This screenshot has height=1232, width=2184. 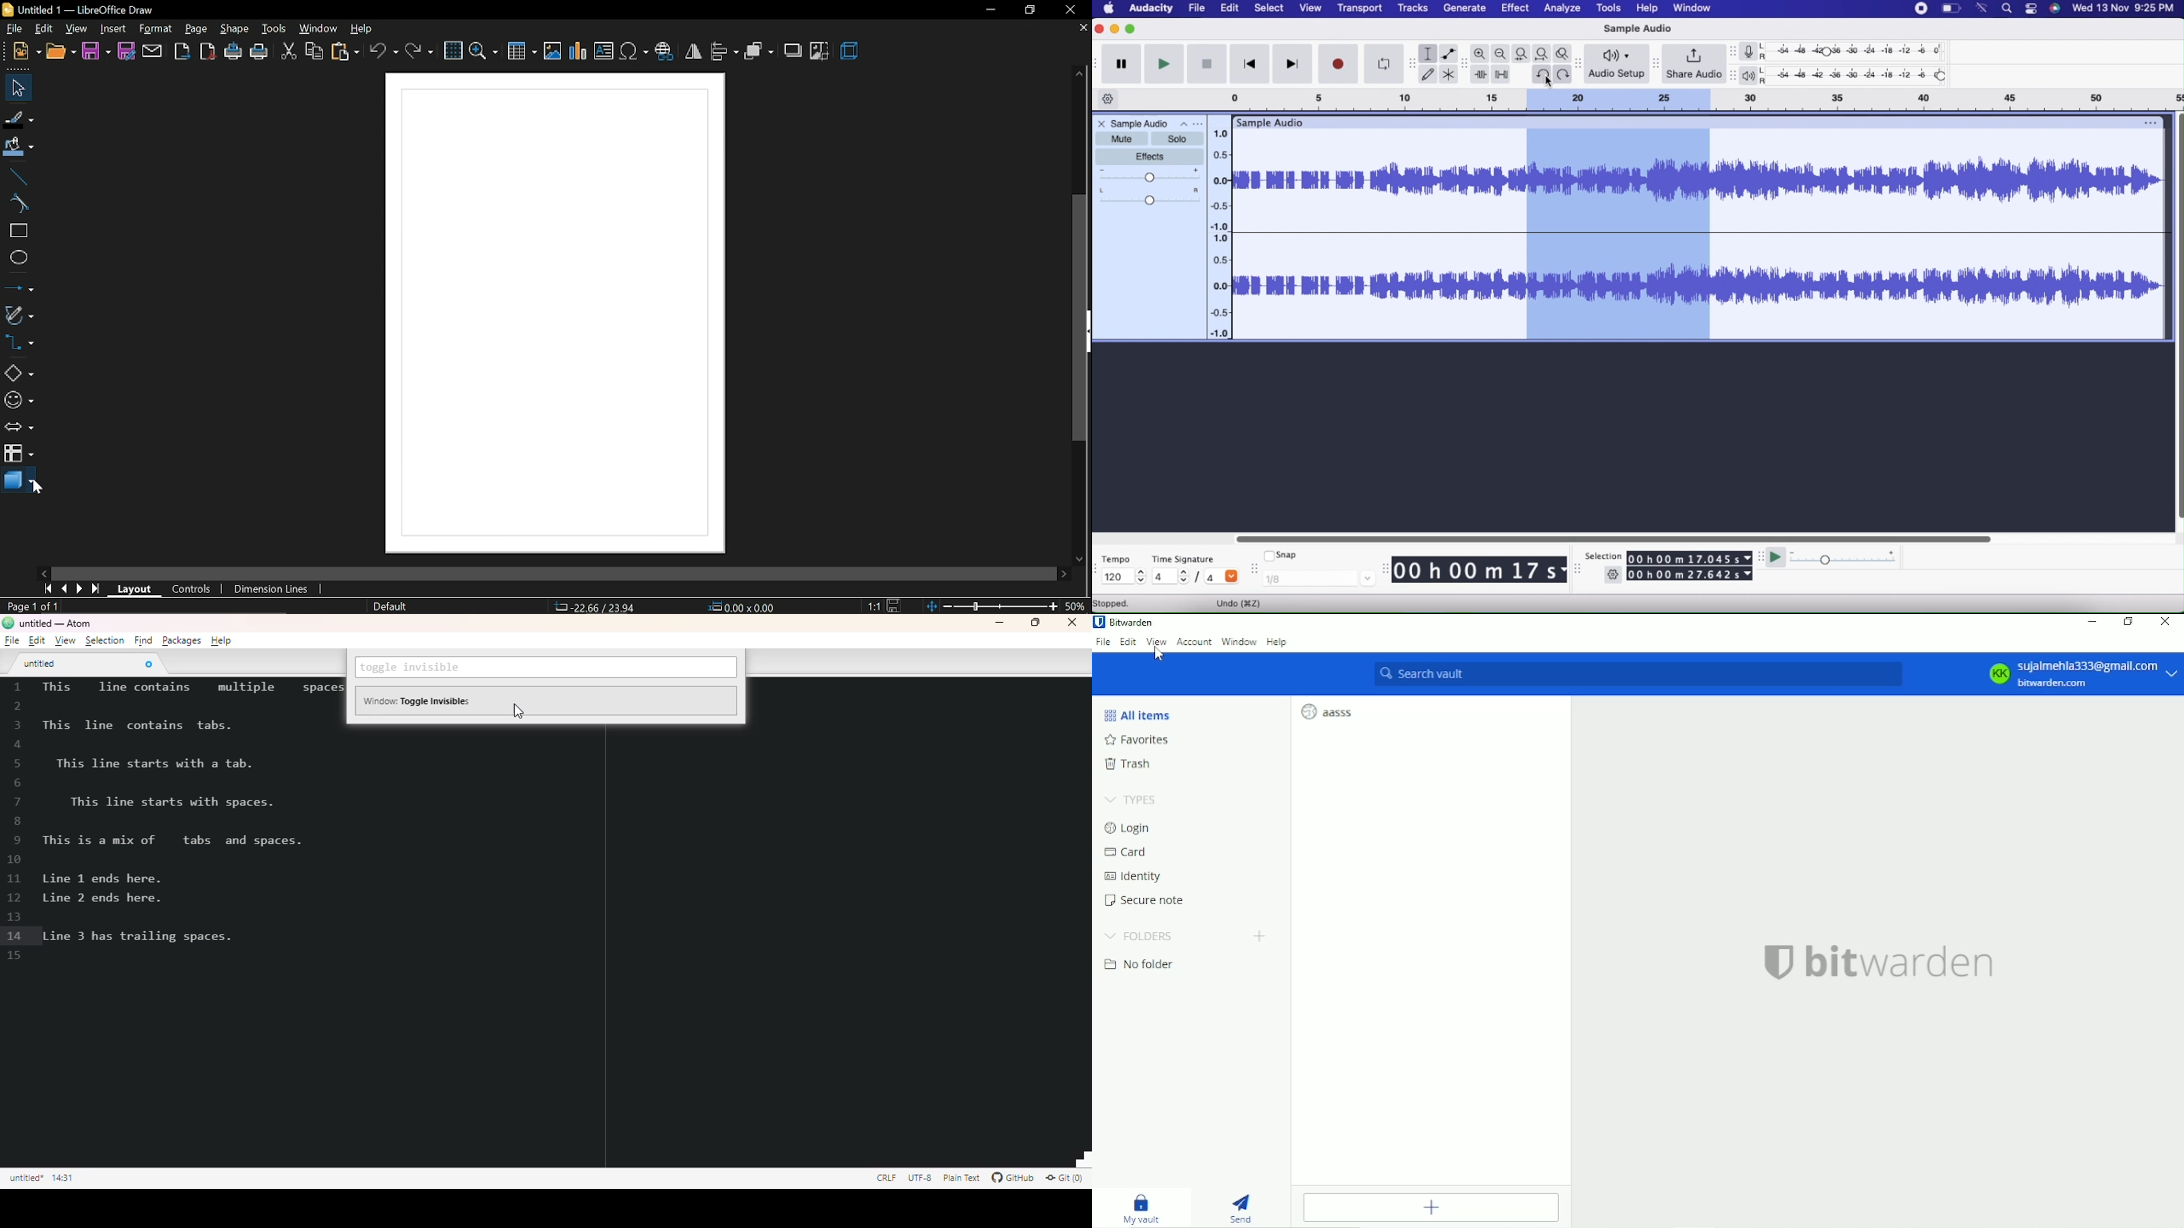 What do you see at coordinates (19, 120) in the screenshot?
I see `fill line` at bounding box center [19, 120].